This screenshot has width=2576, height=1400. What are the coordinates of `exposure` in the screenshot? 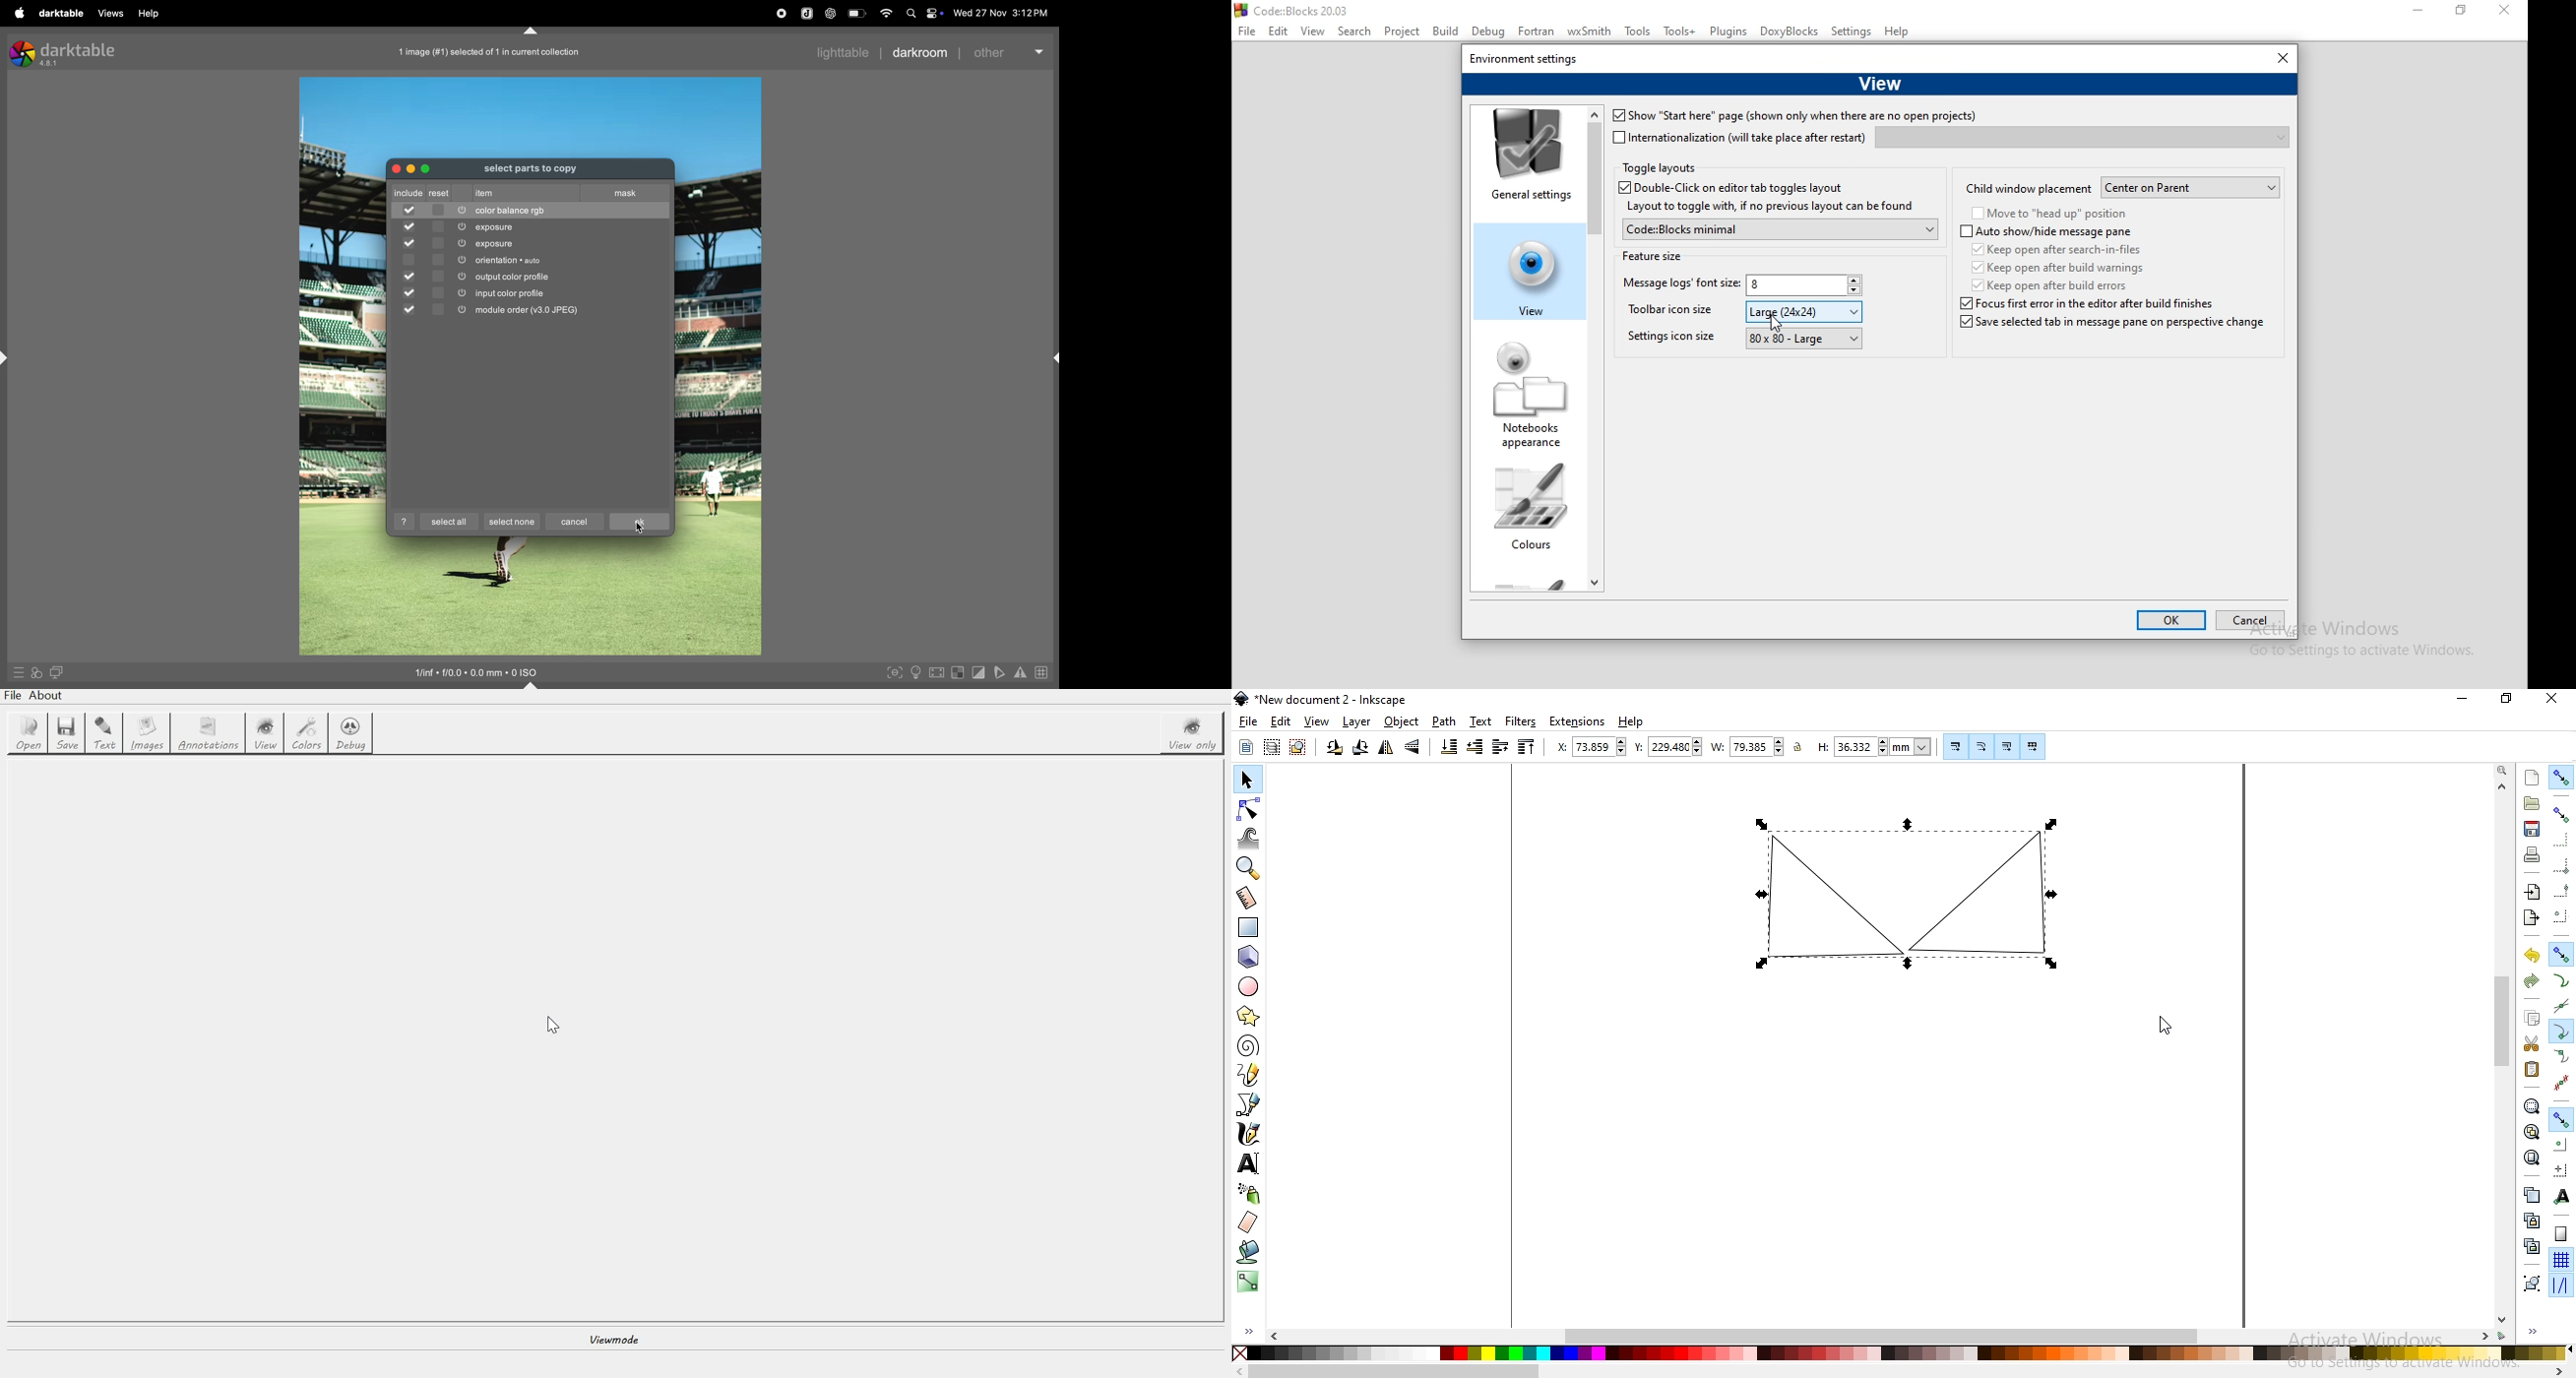 It's located at (548, 244).